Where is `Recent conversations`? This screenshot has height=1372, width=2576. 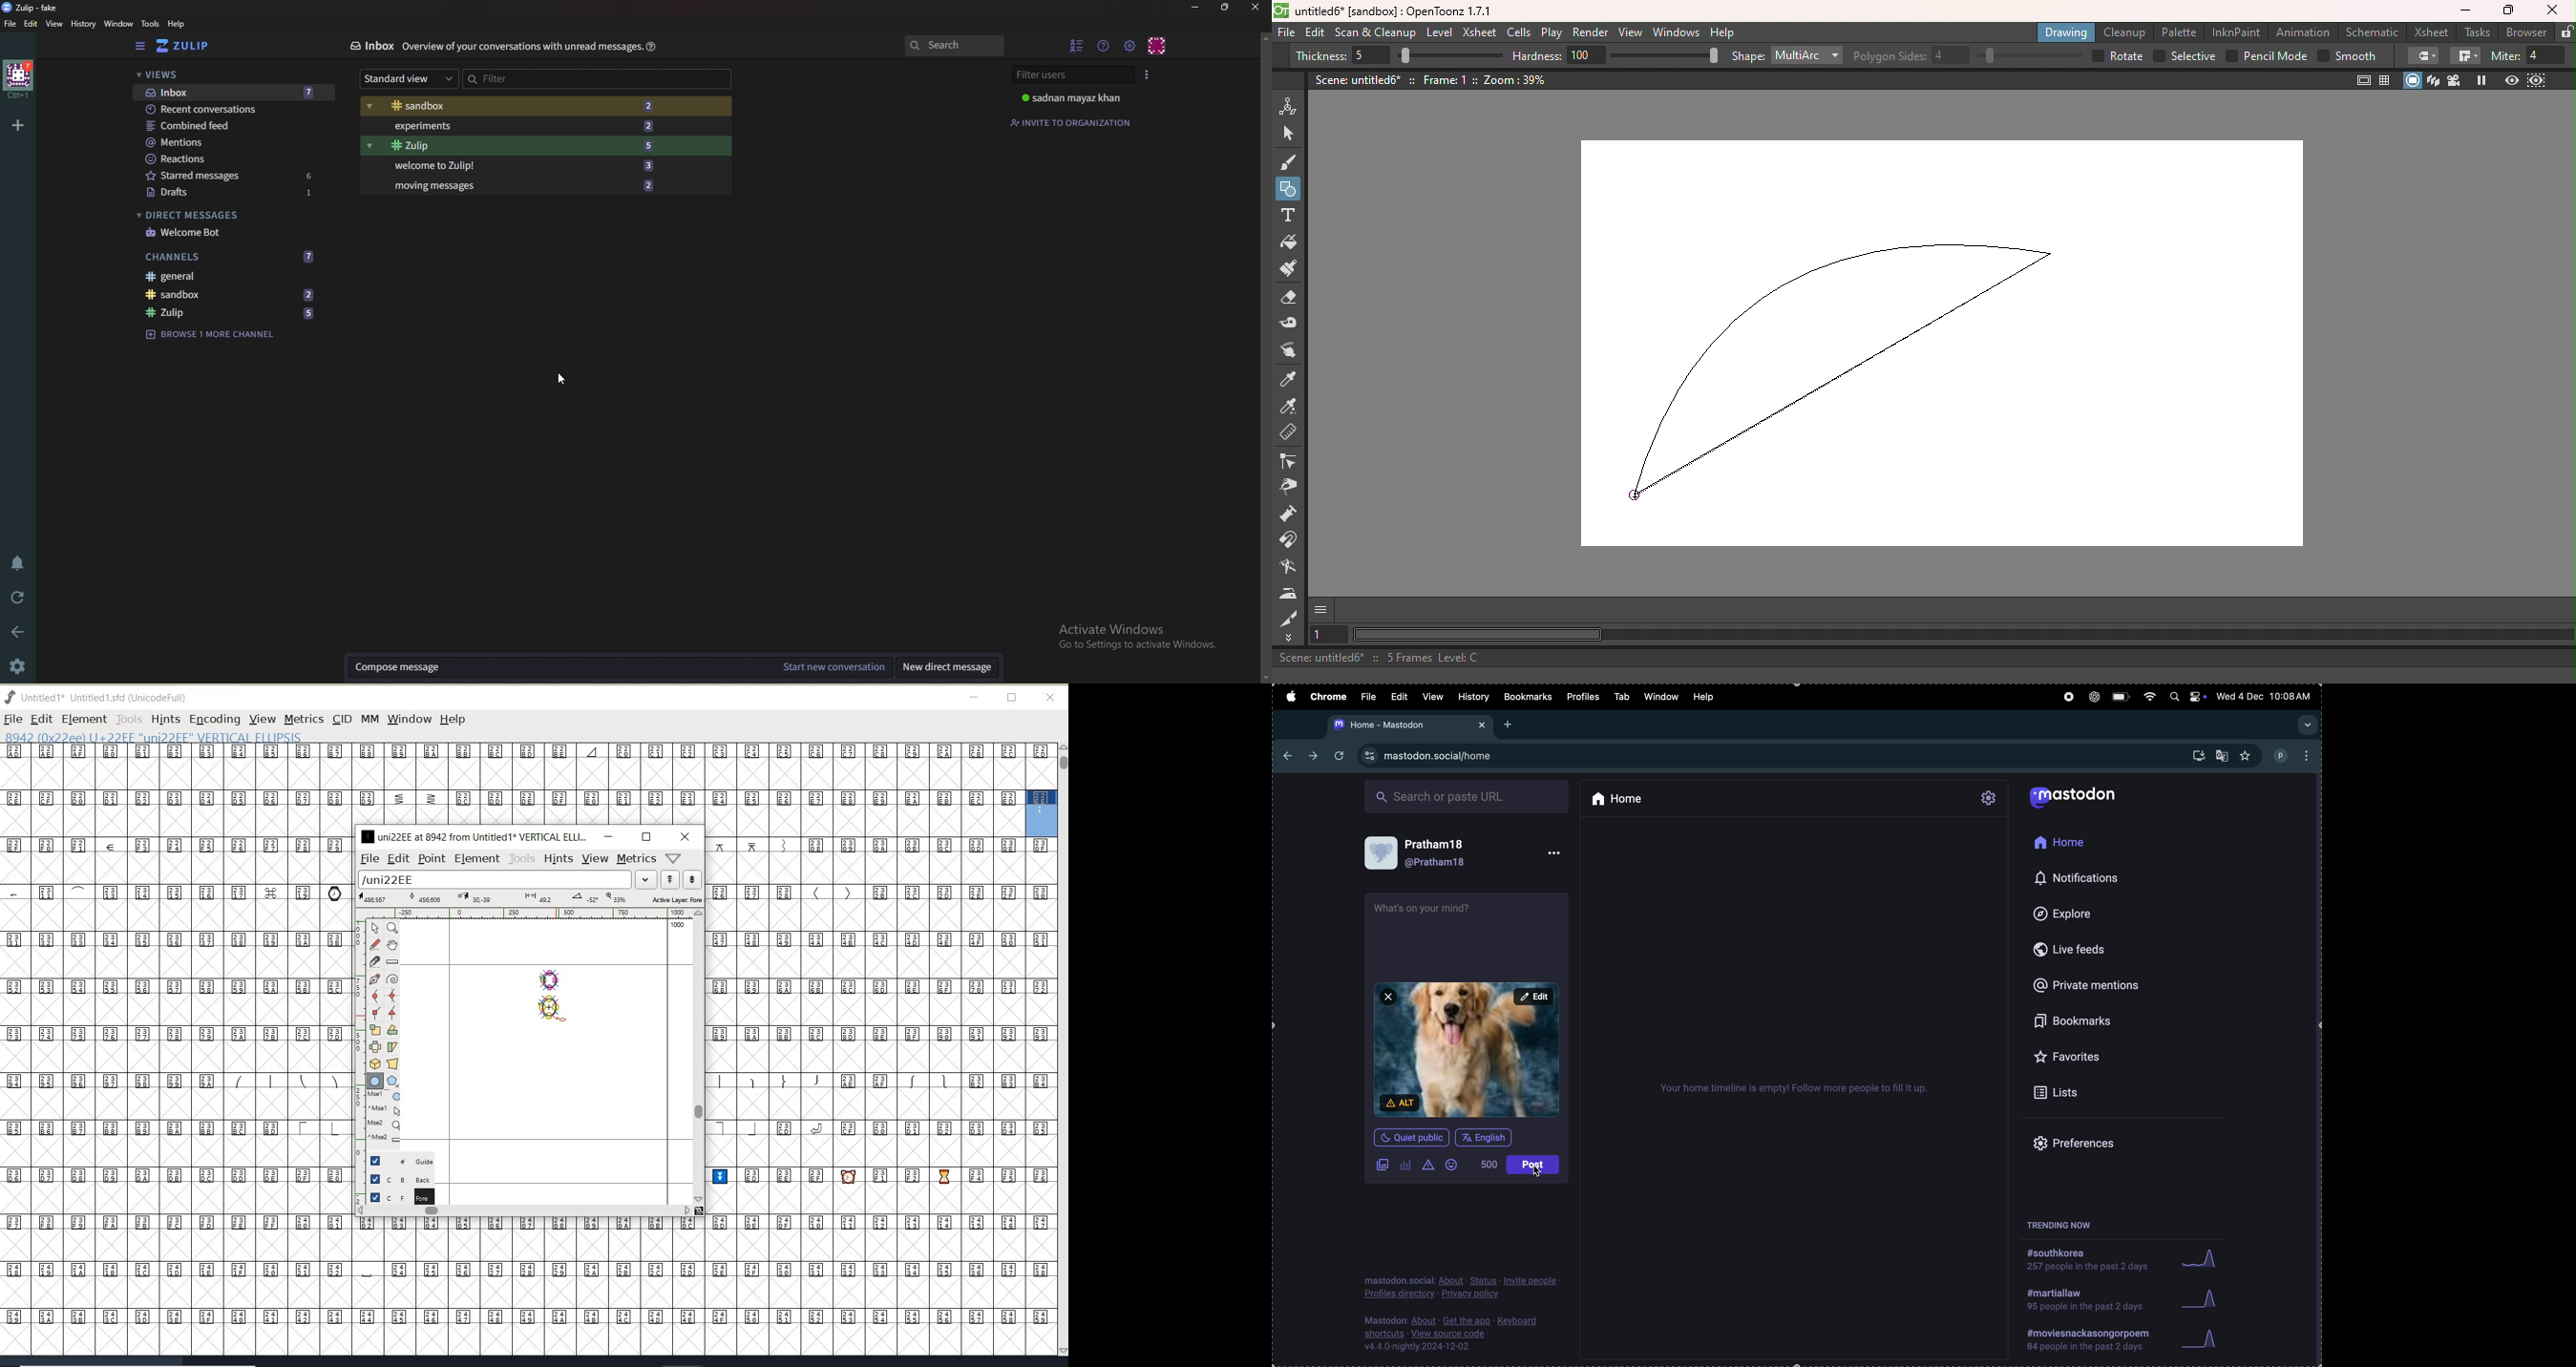
Recent conversations is located at coordinates (238, 109).